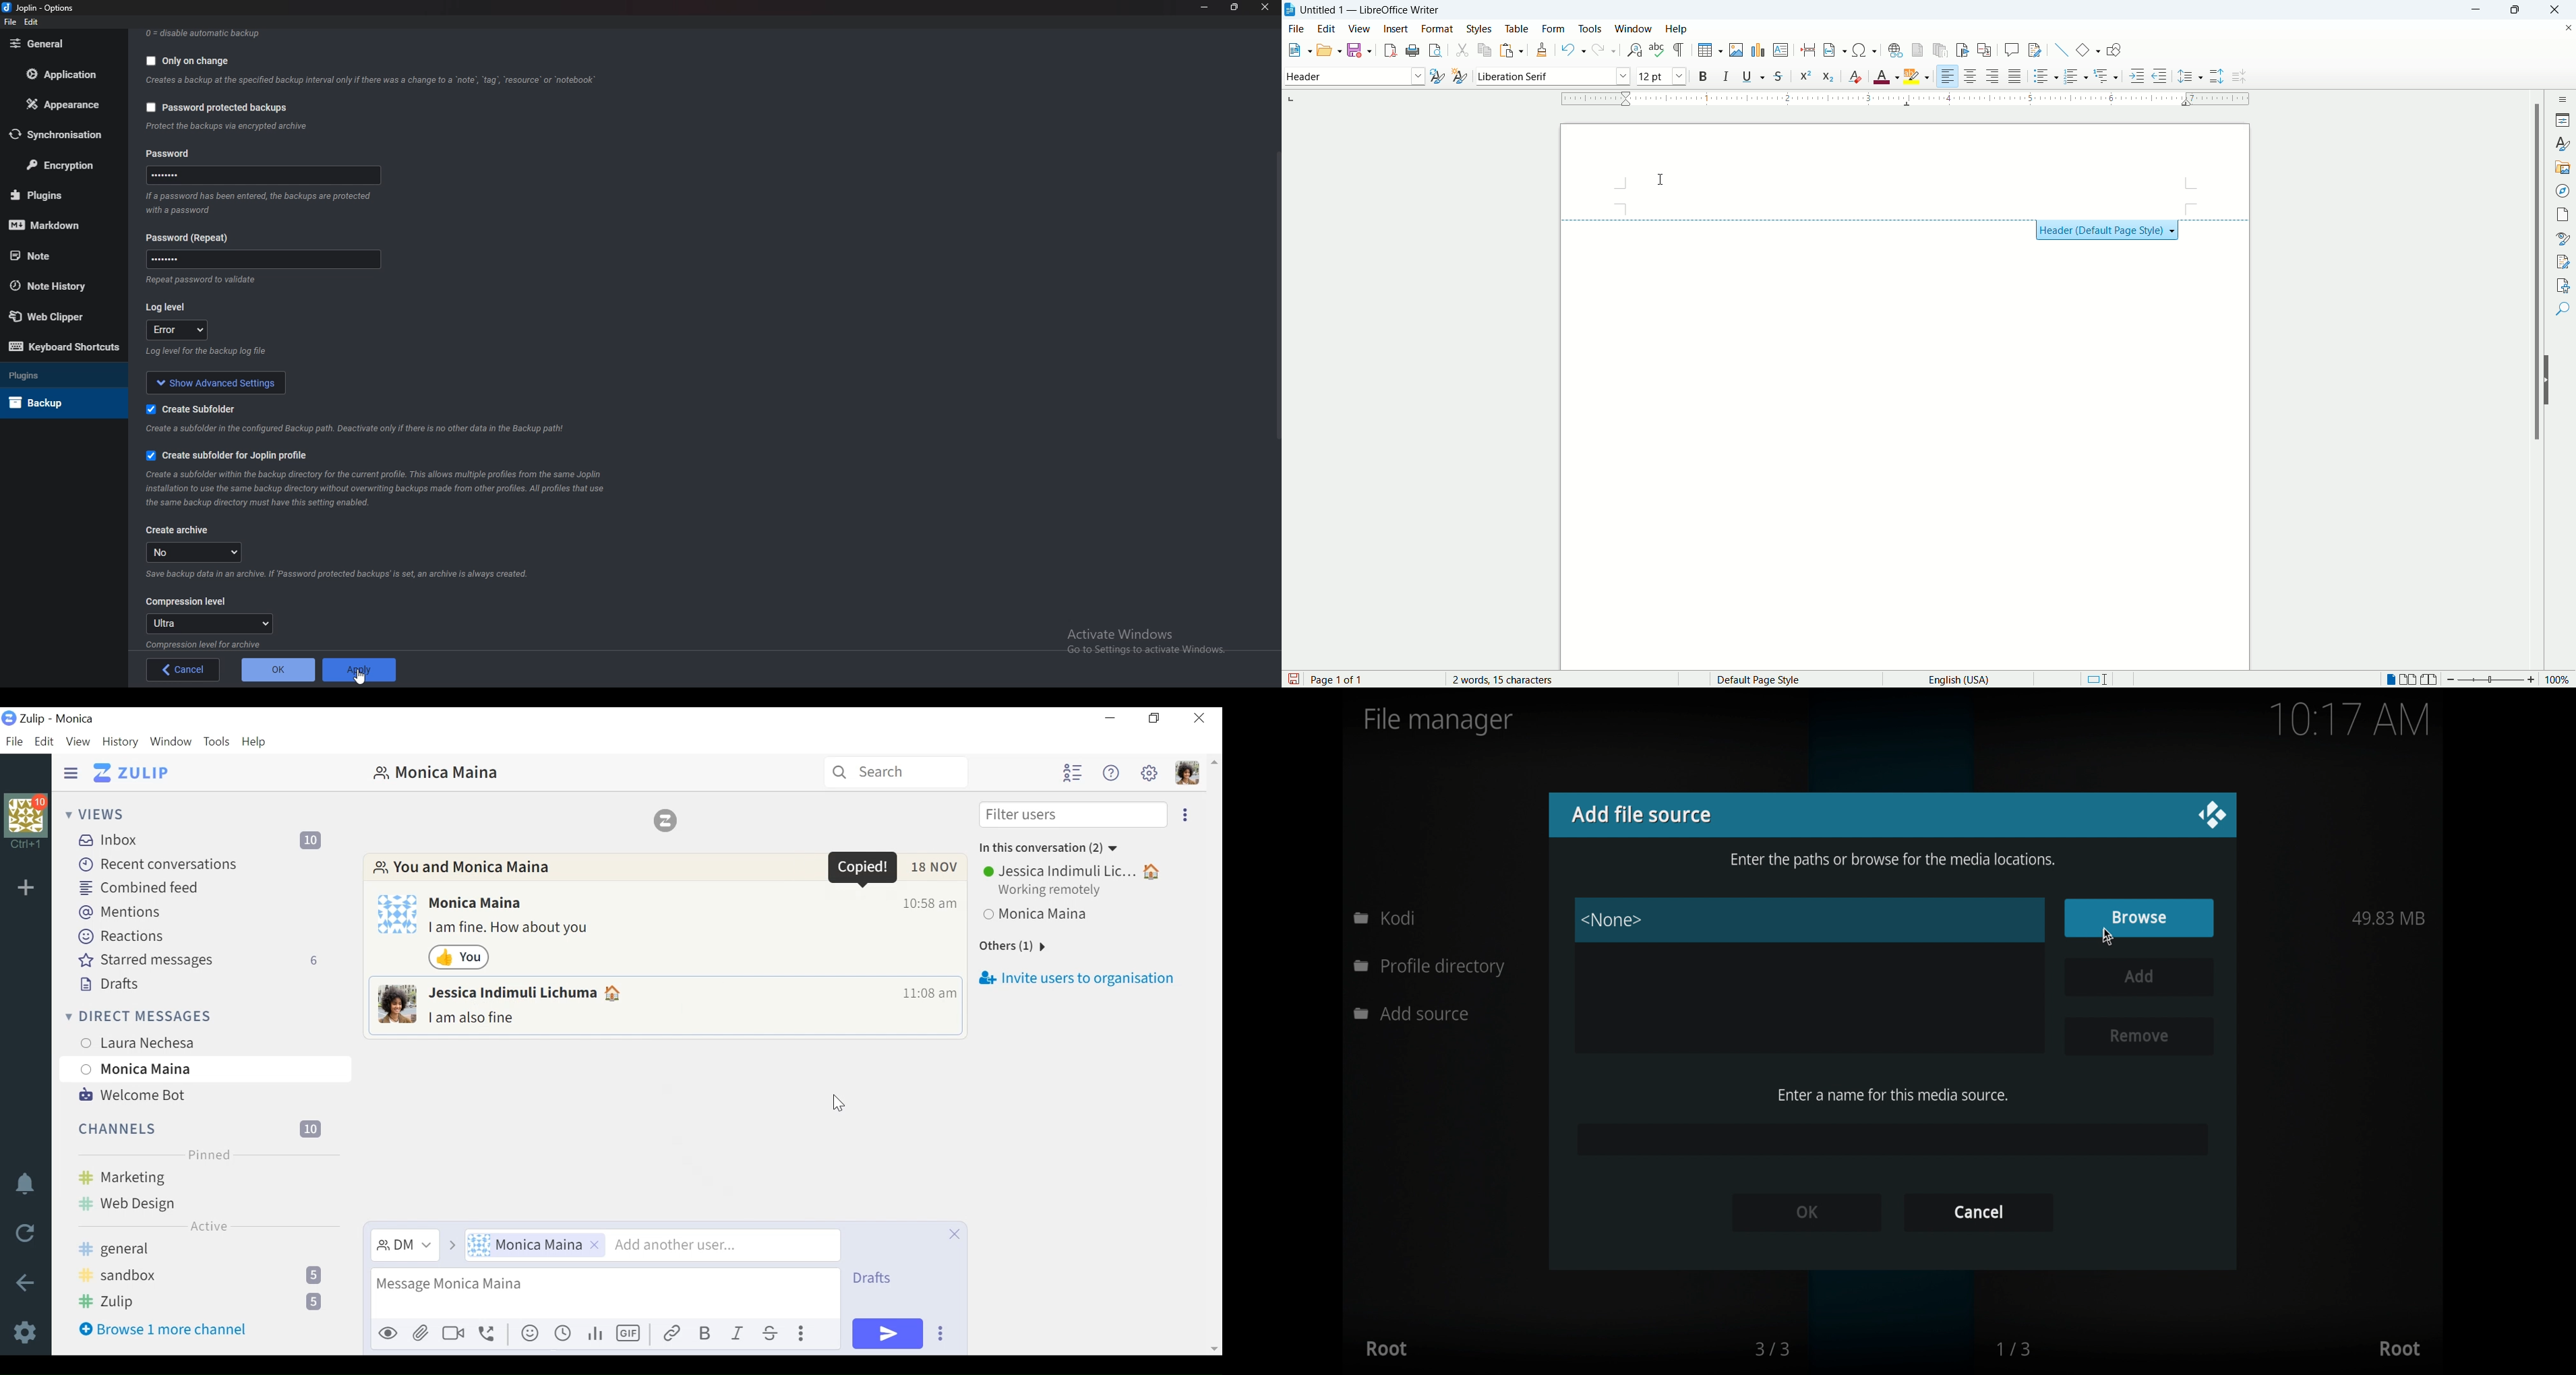 The image size is (2576, 1400). Describe the element at coordinates (358, 668) in the screenshot. I see `Apply` at that location.